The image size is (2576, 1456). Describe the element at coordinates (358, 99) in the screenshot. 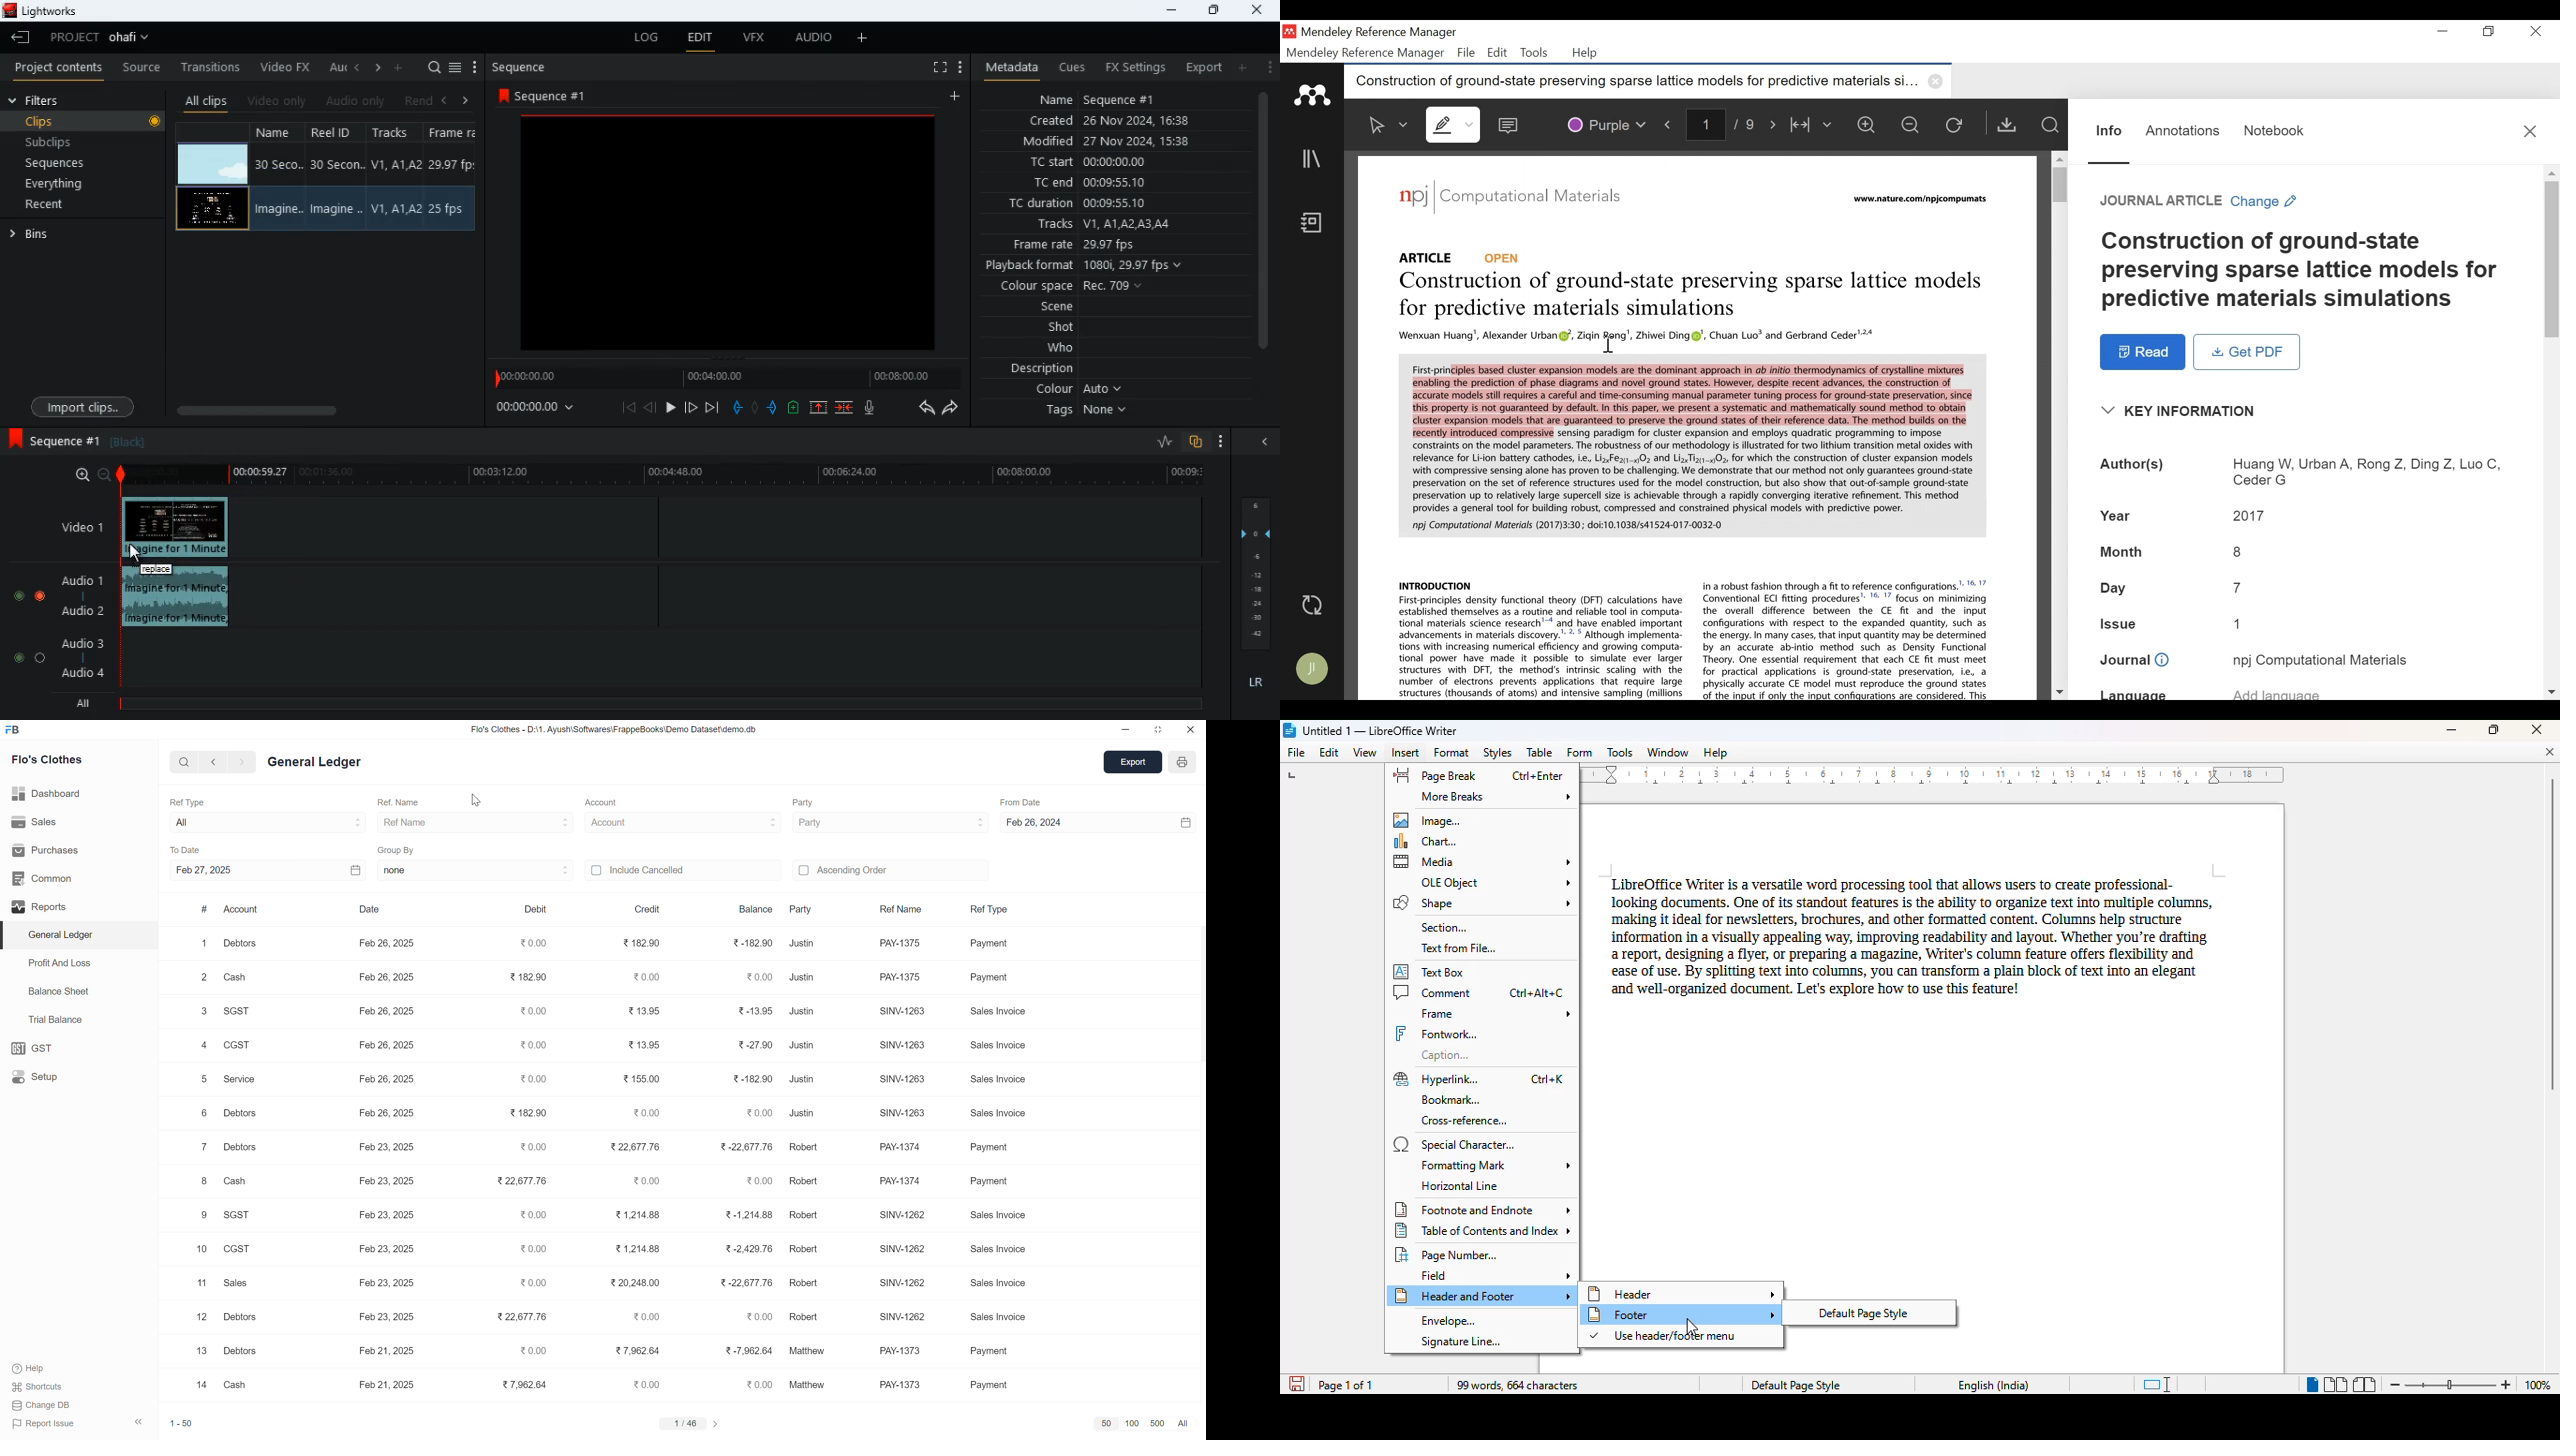

I see `audio only` at that location.